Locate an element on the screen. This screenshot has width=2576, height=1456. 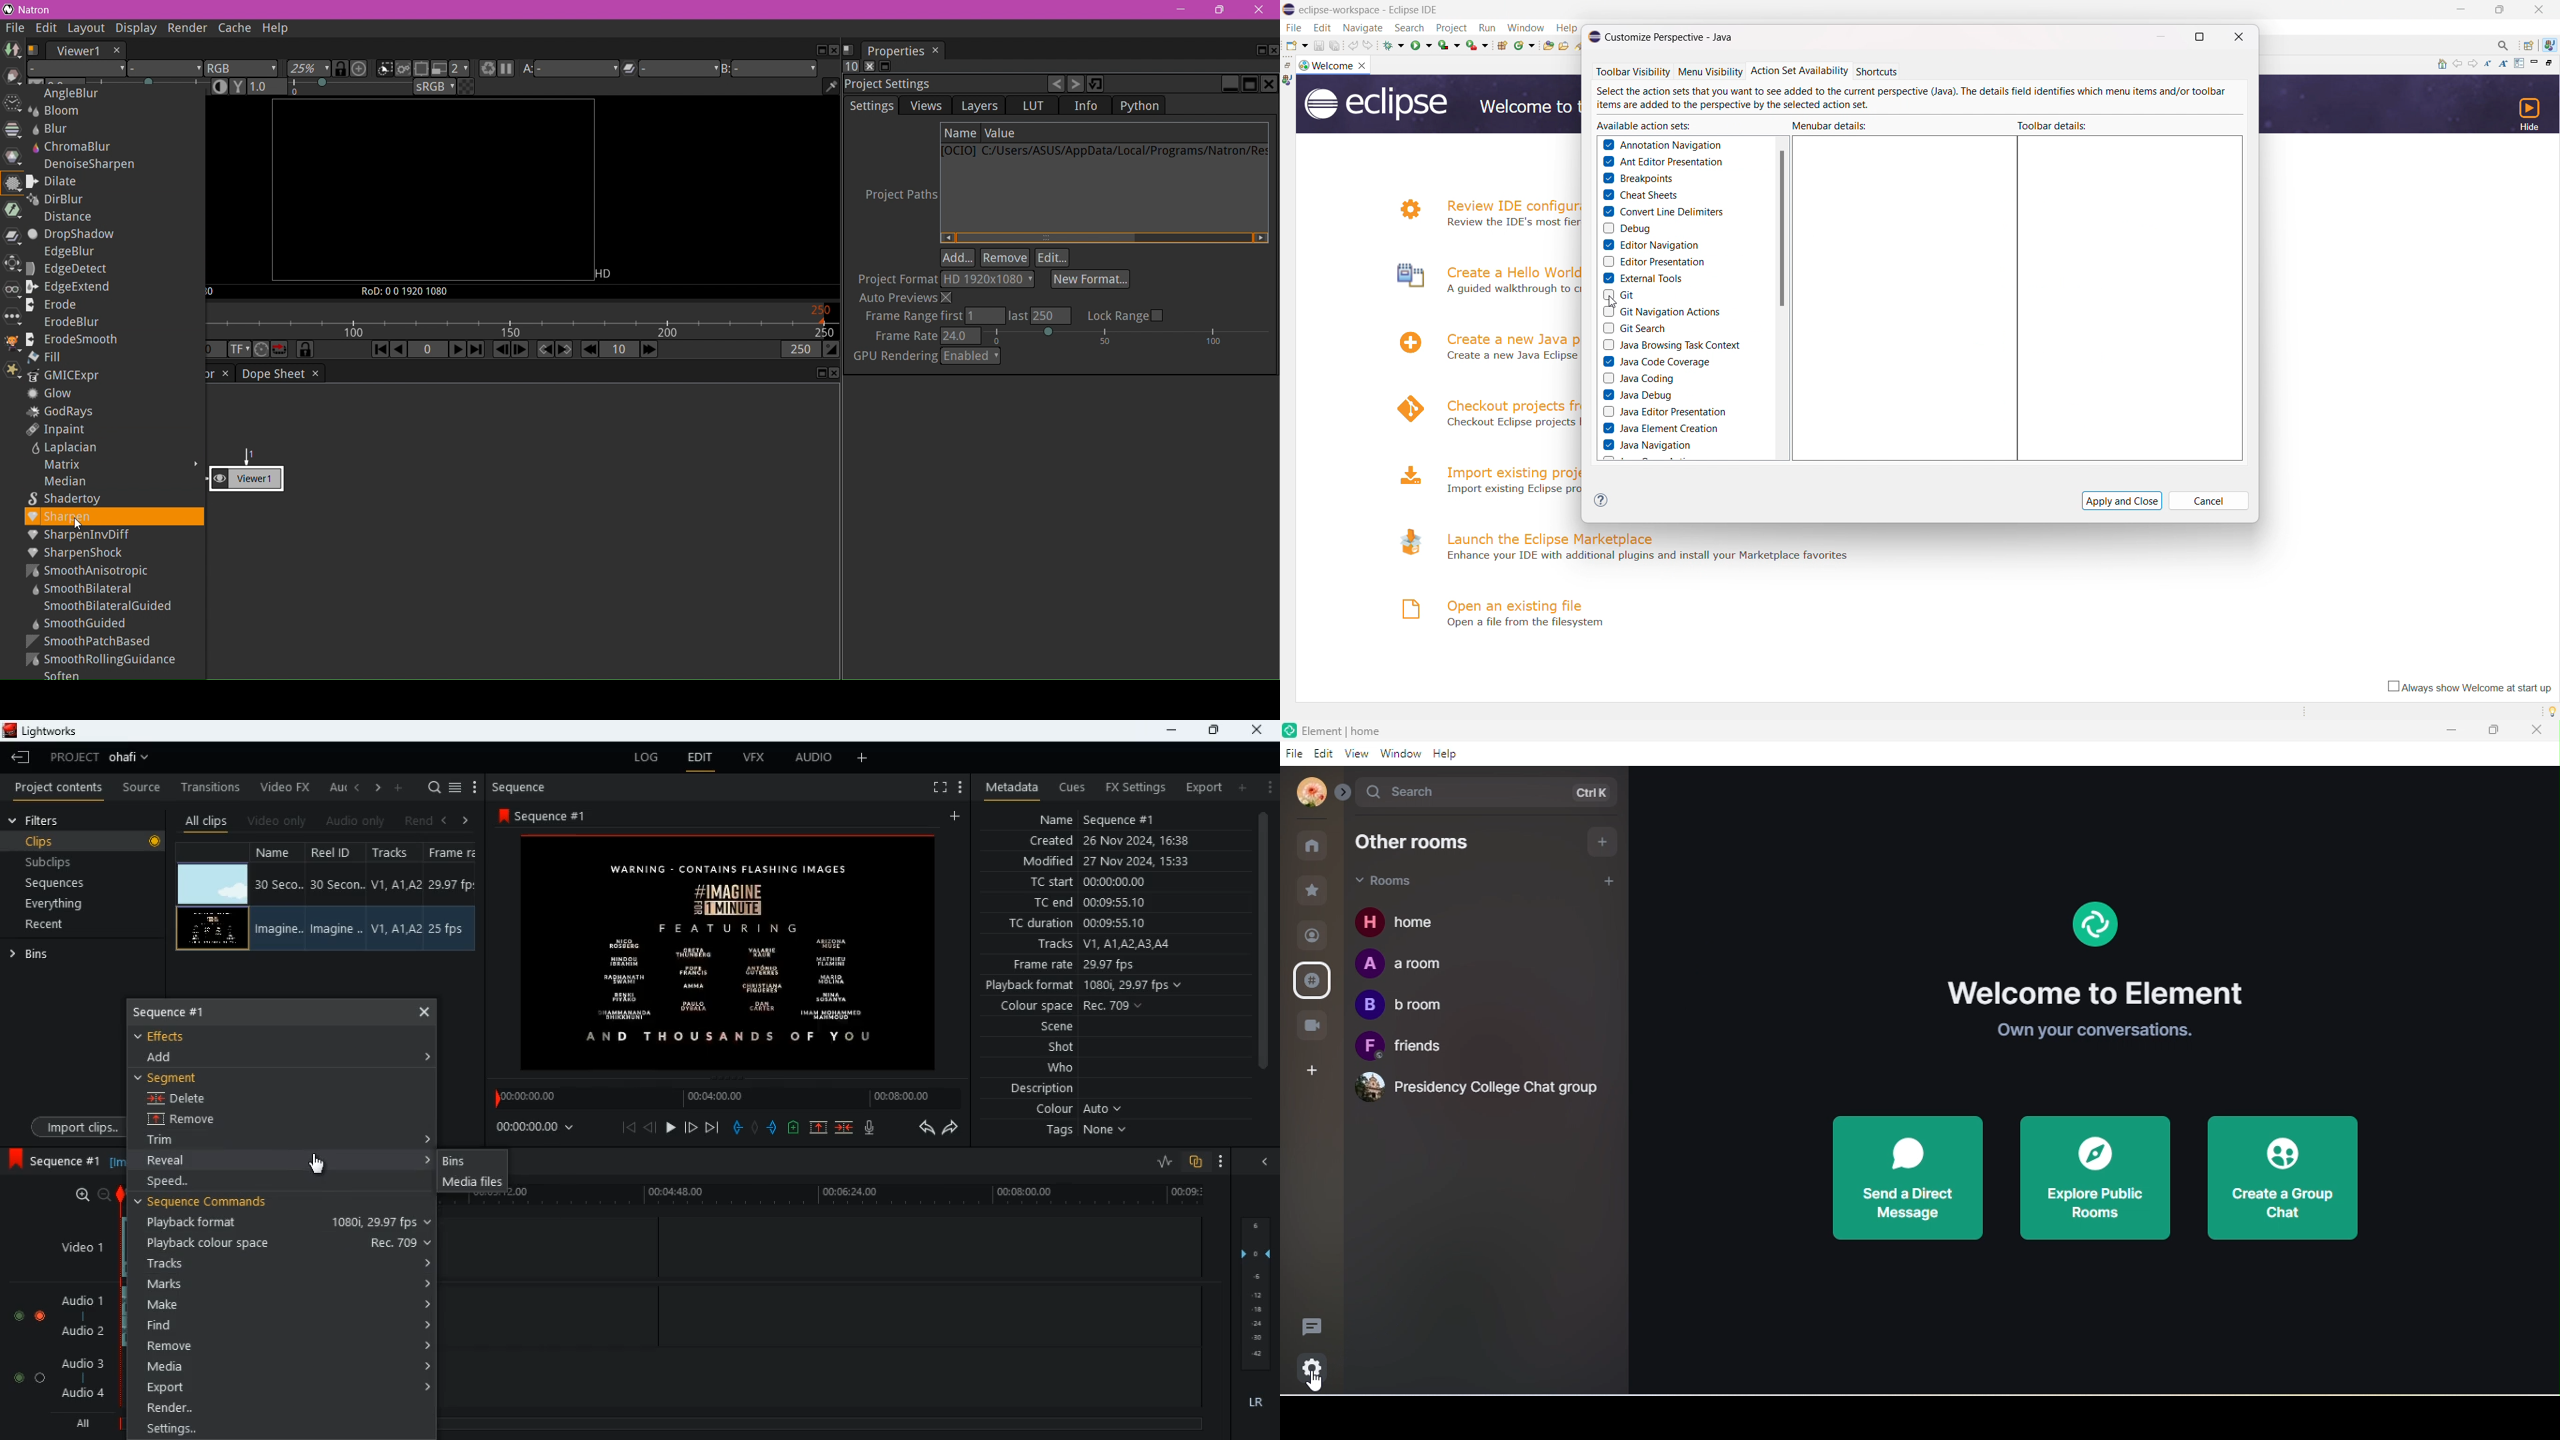
Project Paths is located at coordinates (895, 197).